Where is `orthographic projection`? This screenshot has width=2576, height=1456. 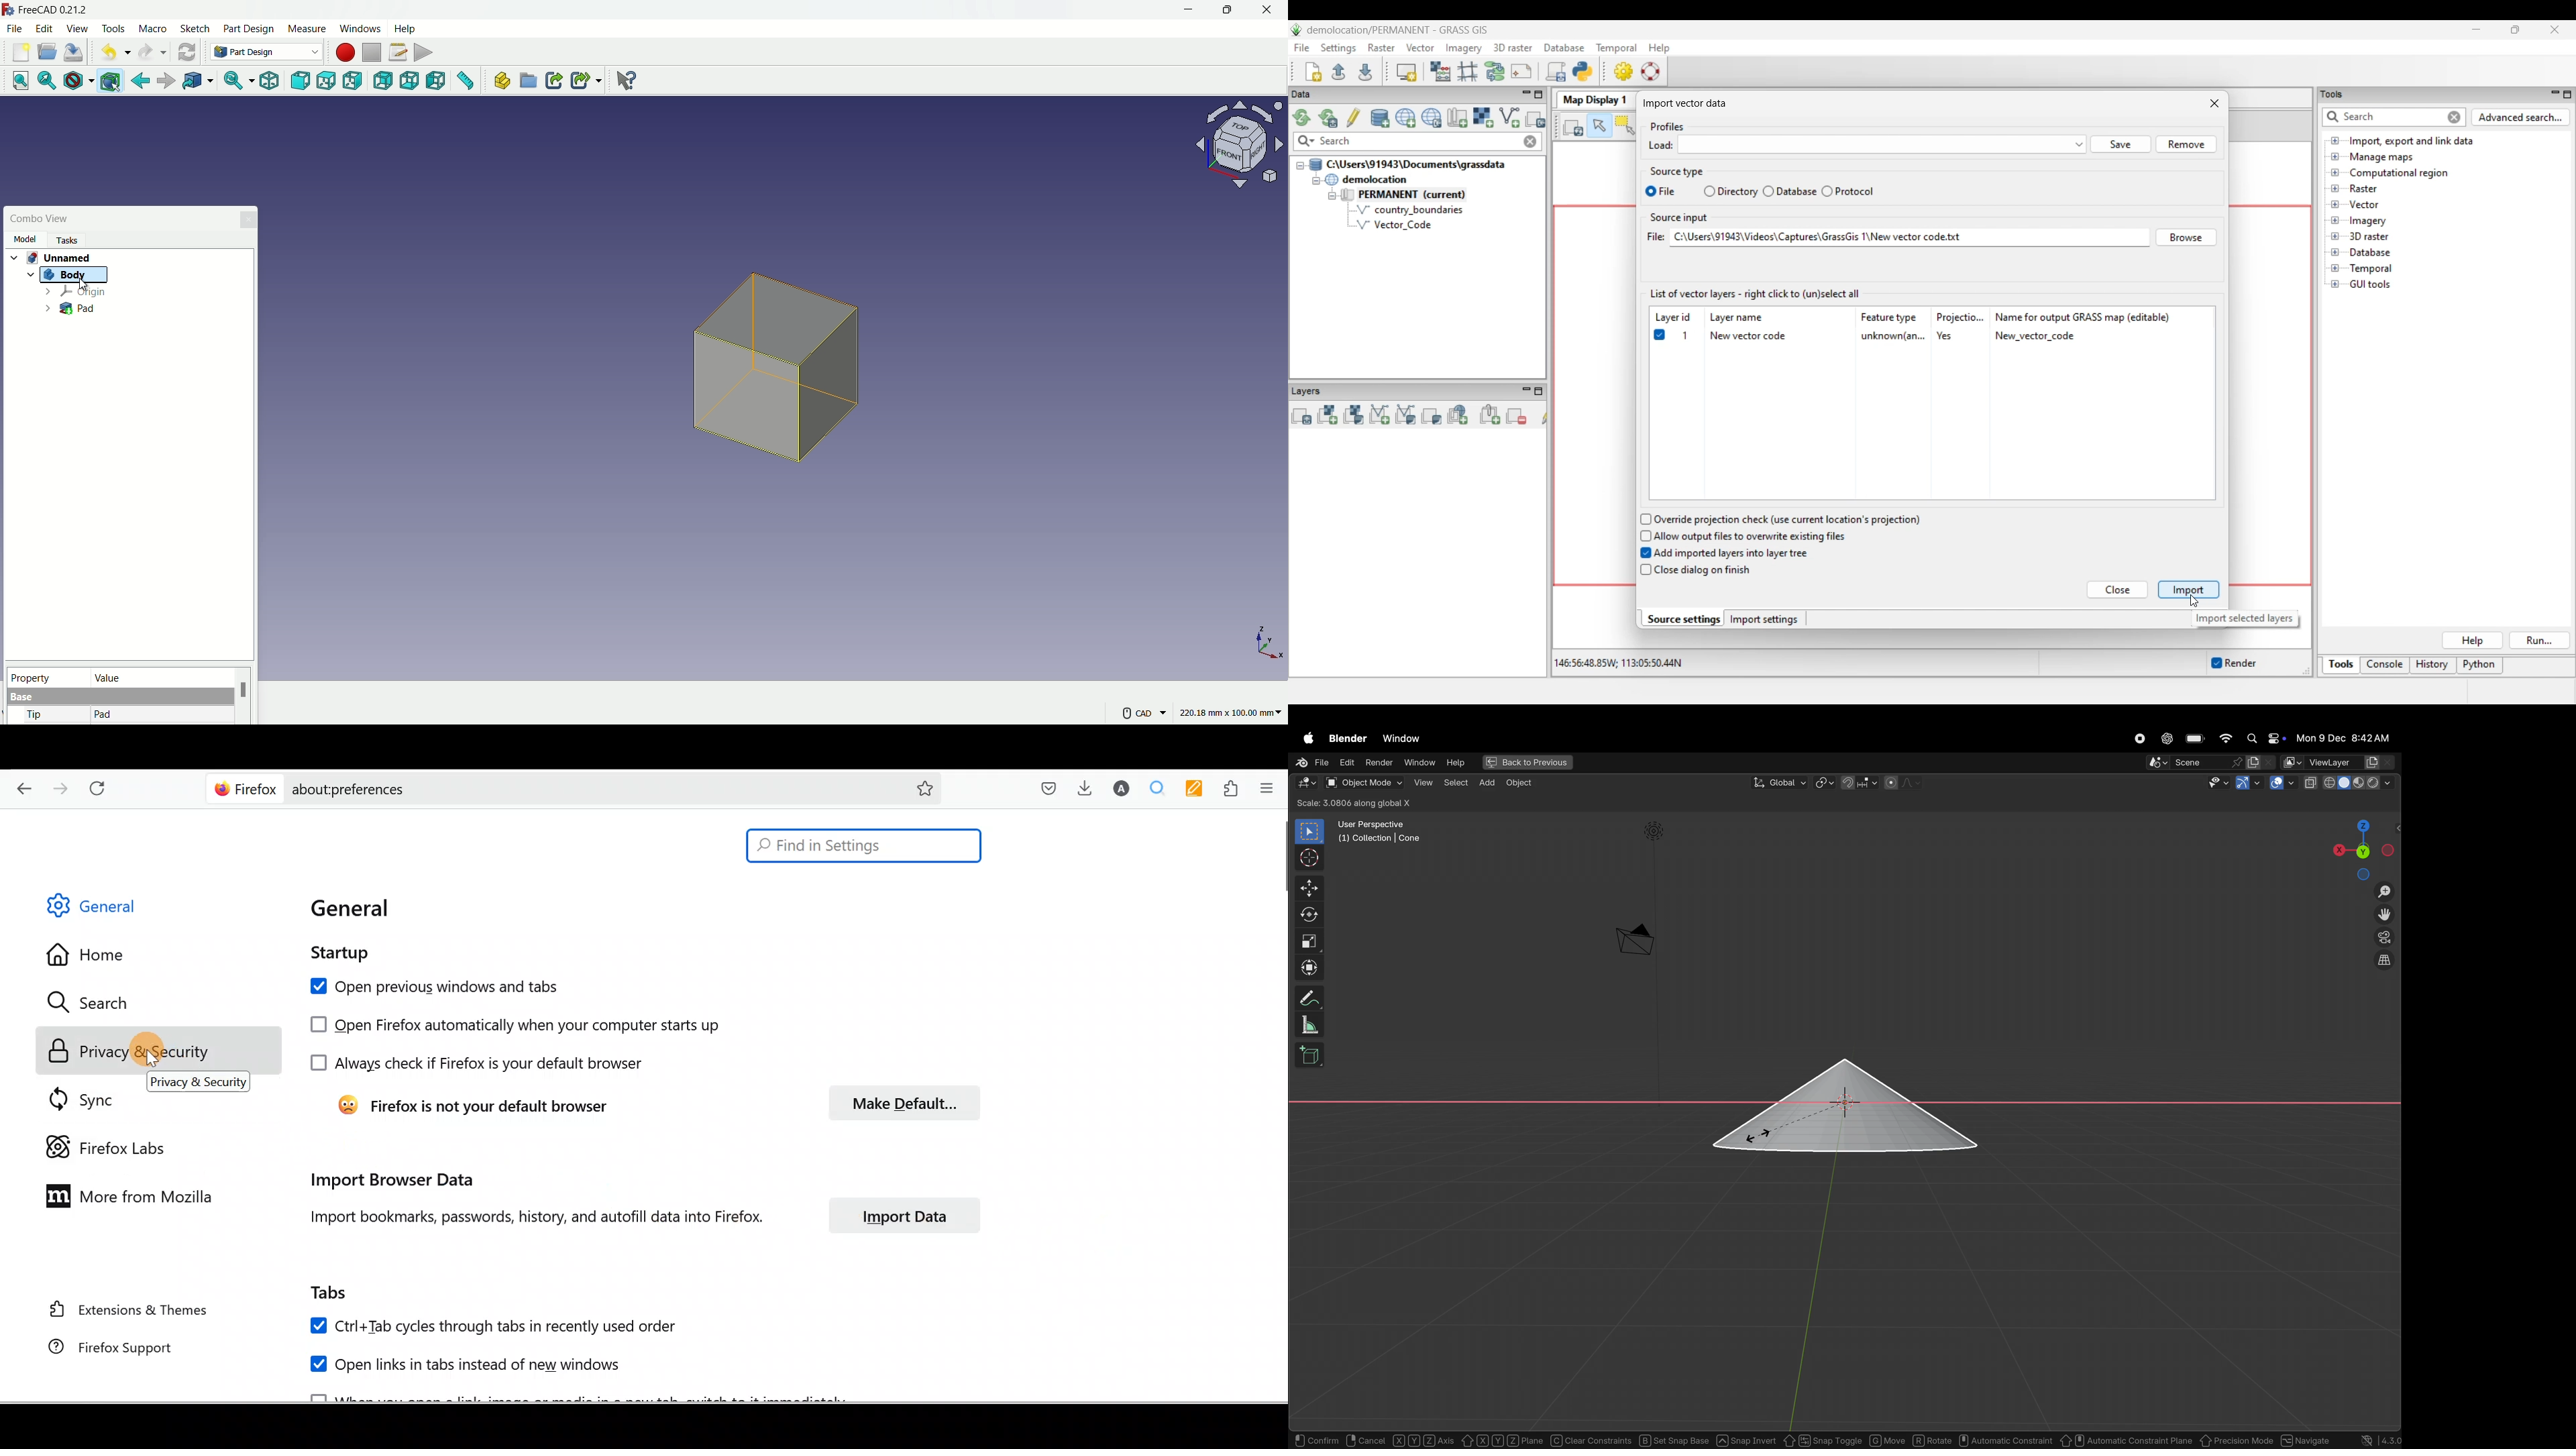 orthographic projection is located at coordinates (2386, 960).